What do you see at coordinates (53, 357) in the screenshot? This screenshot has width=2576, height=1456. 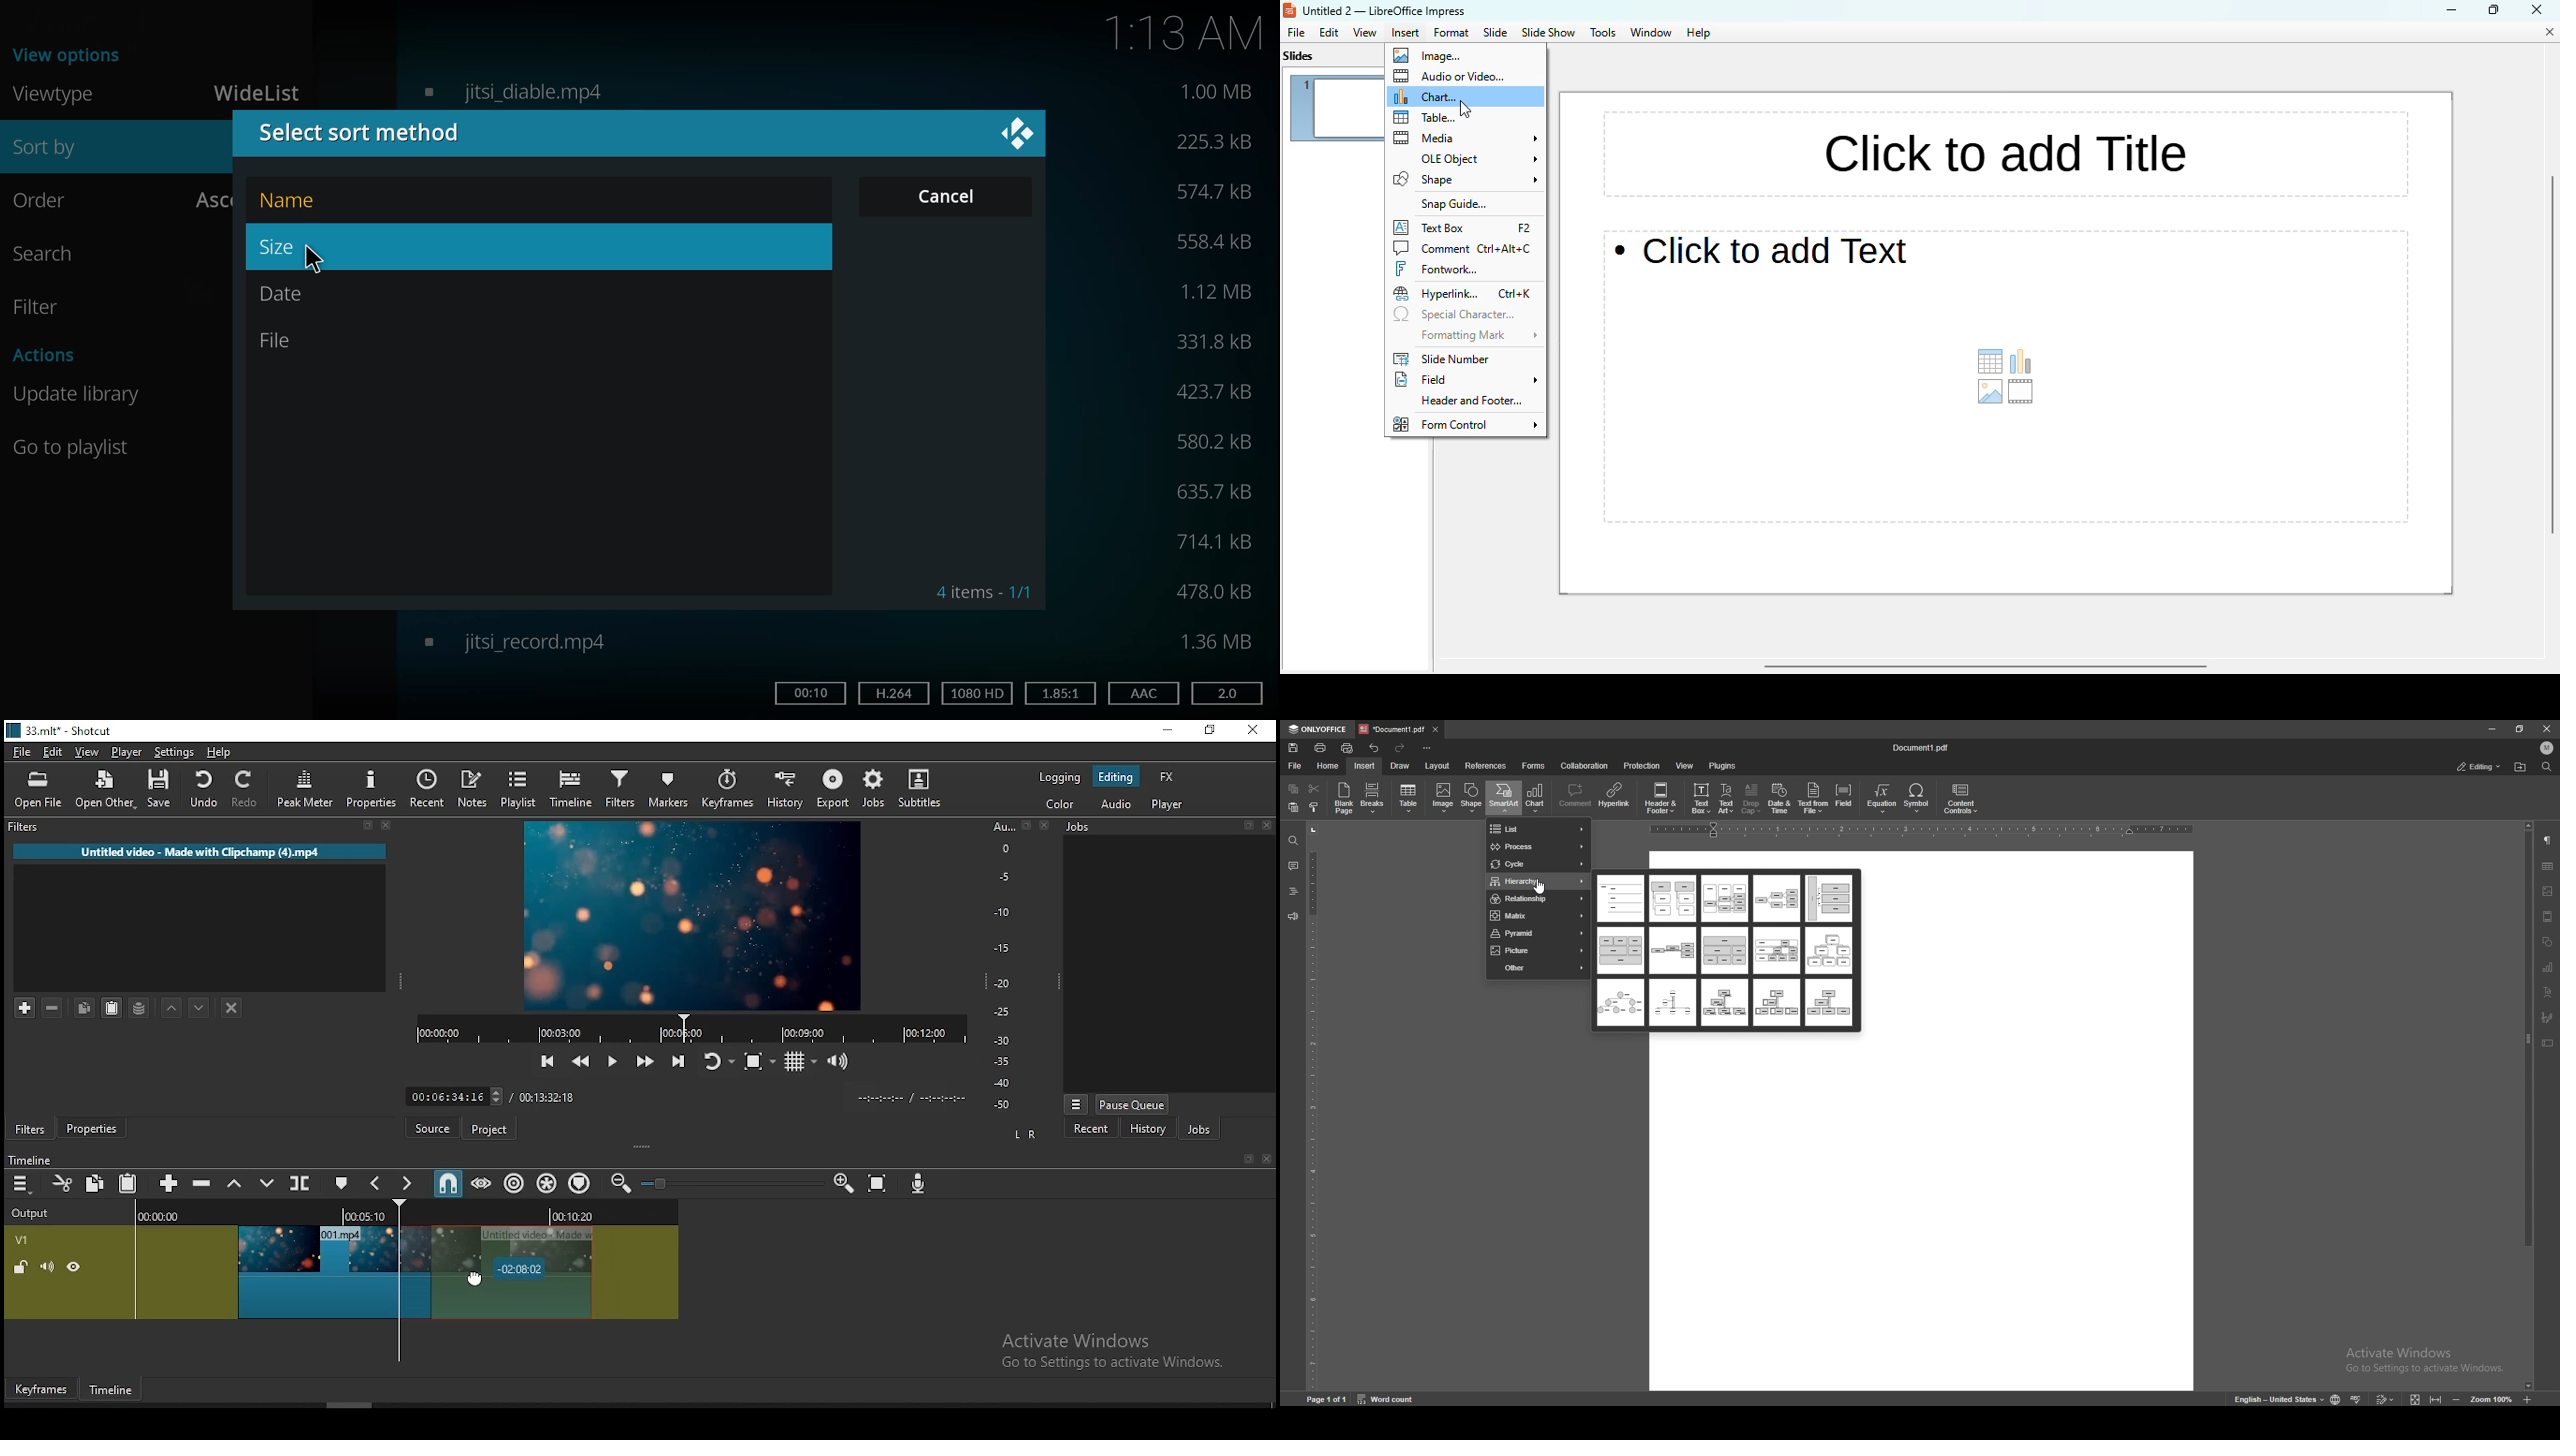 I see `actions` at bounding box center [53, 357].